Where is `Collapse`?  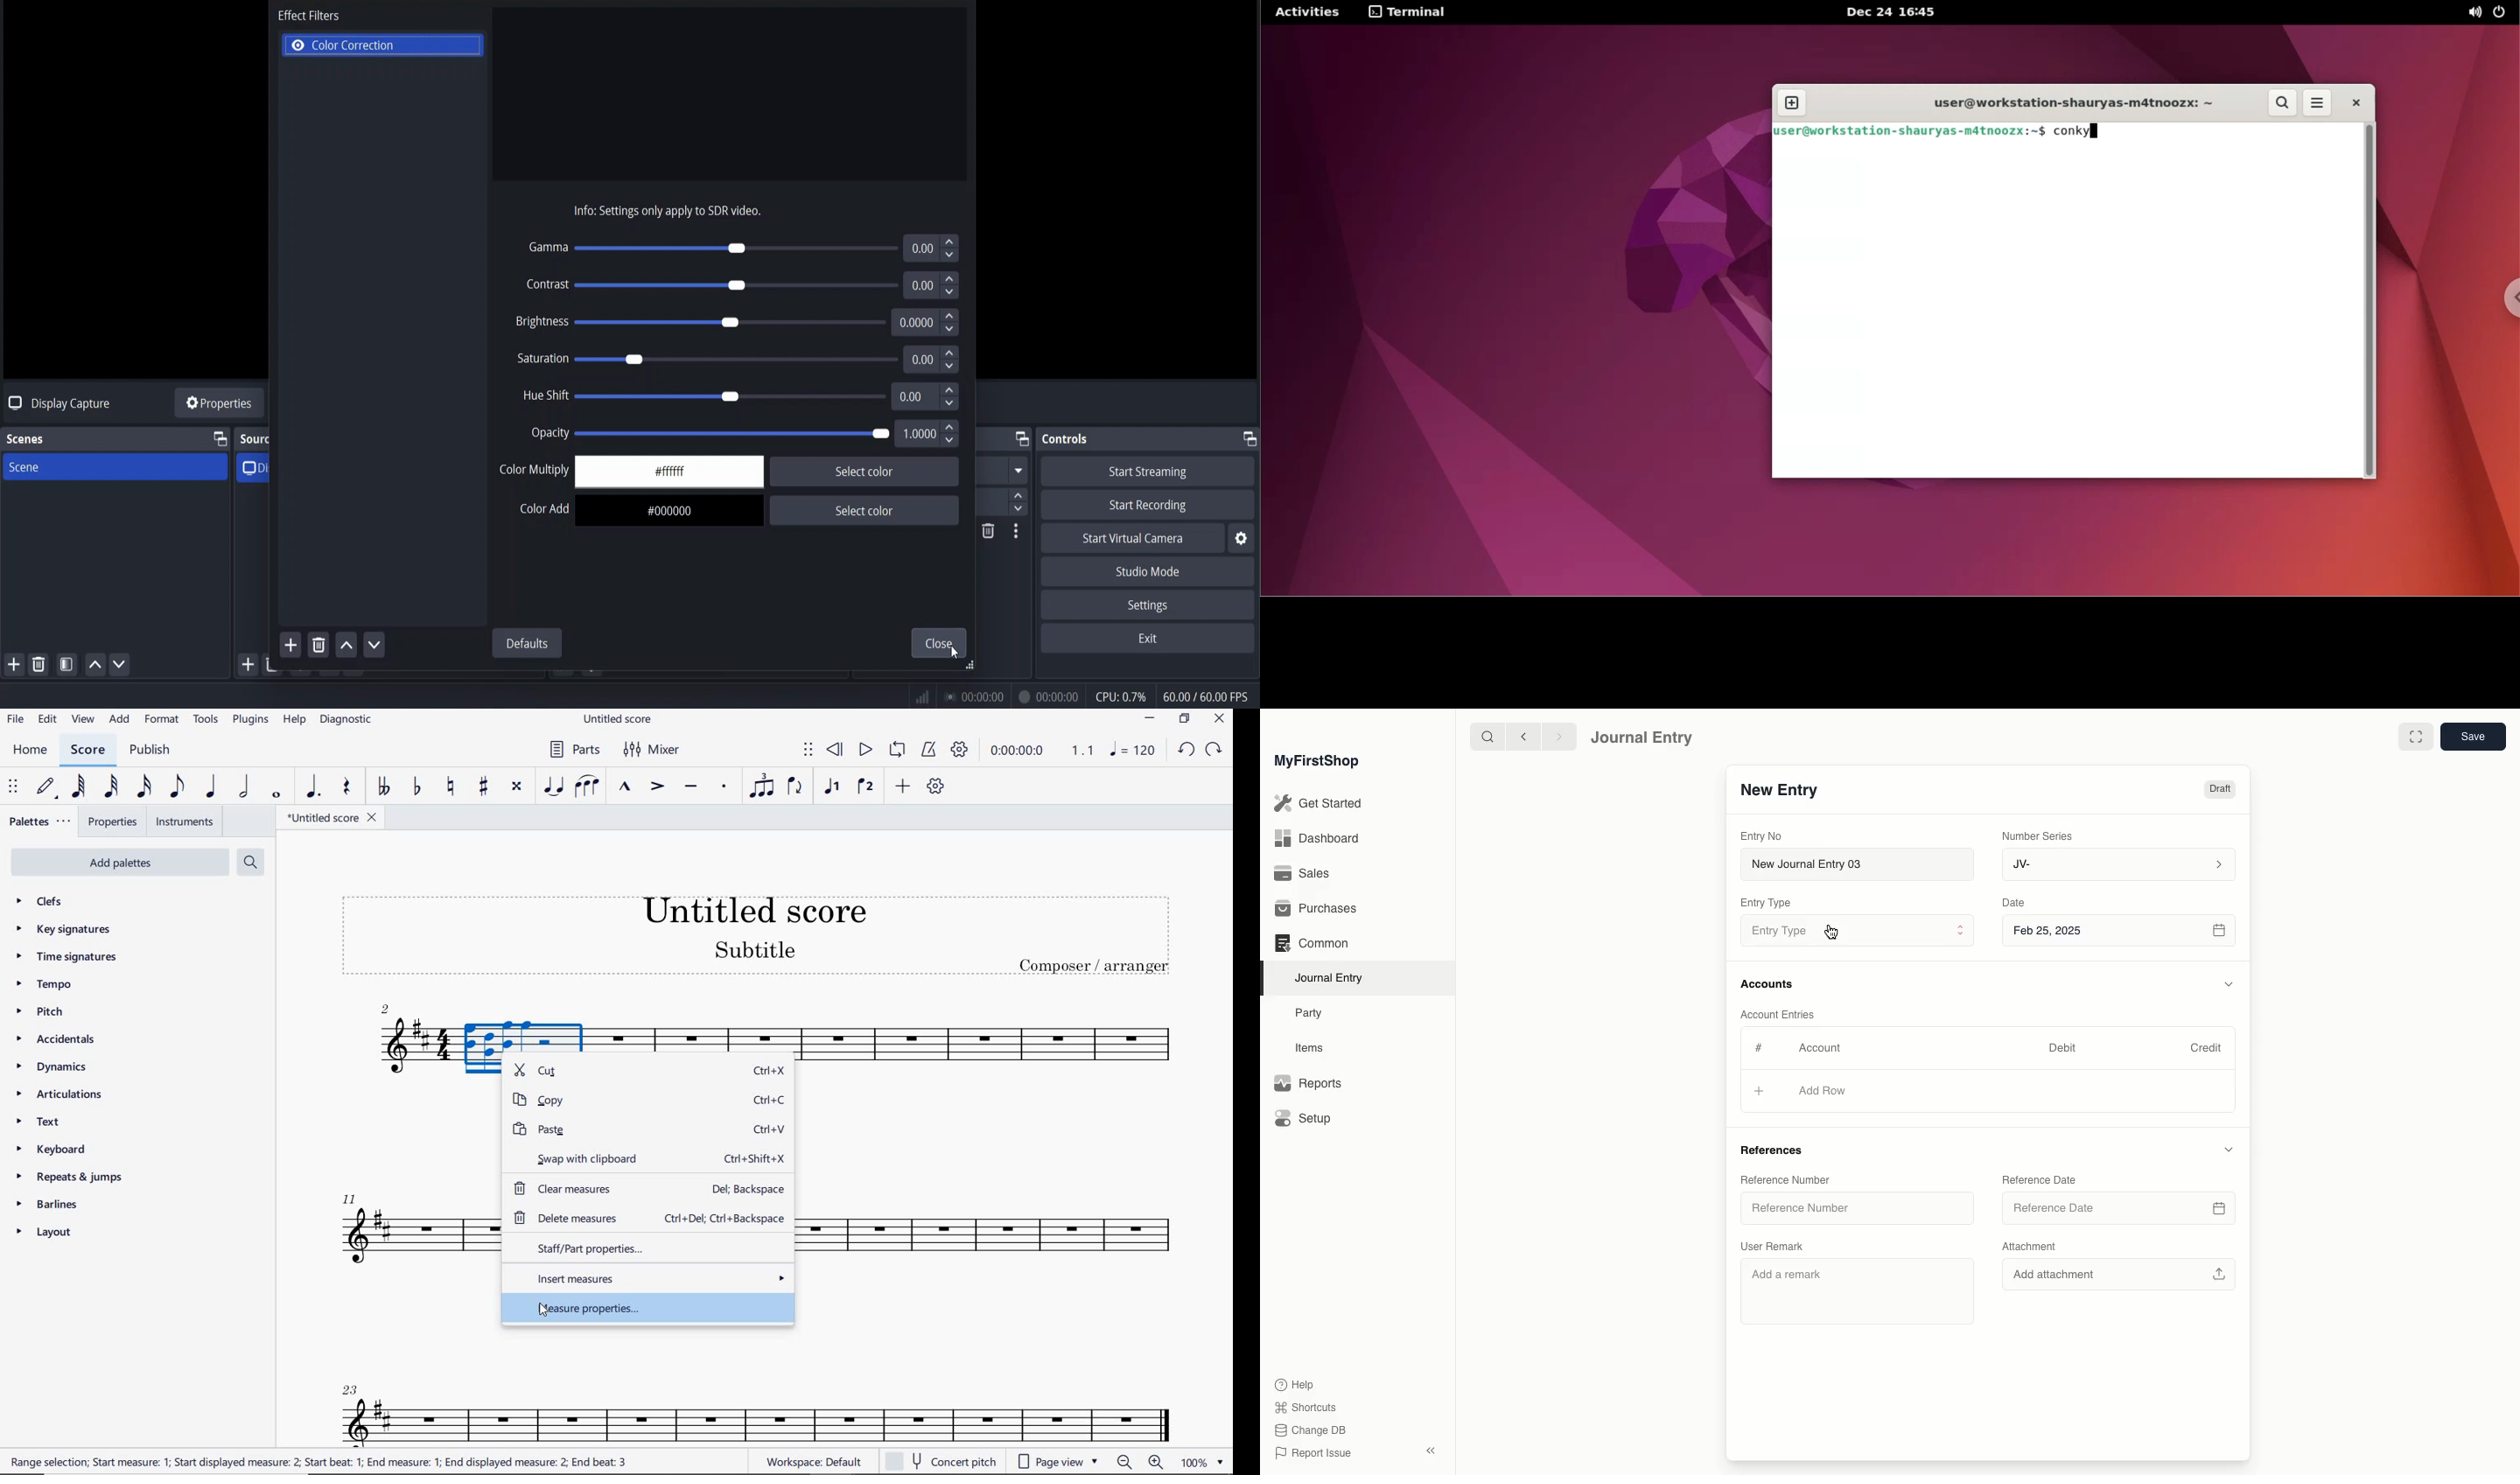 Collapse is located at coordinates (1431, 1451).